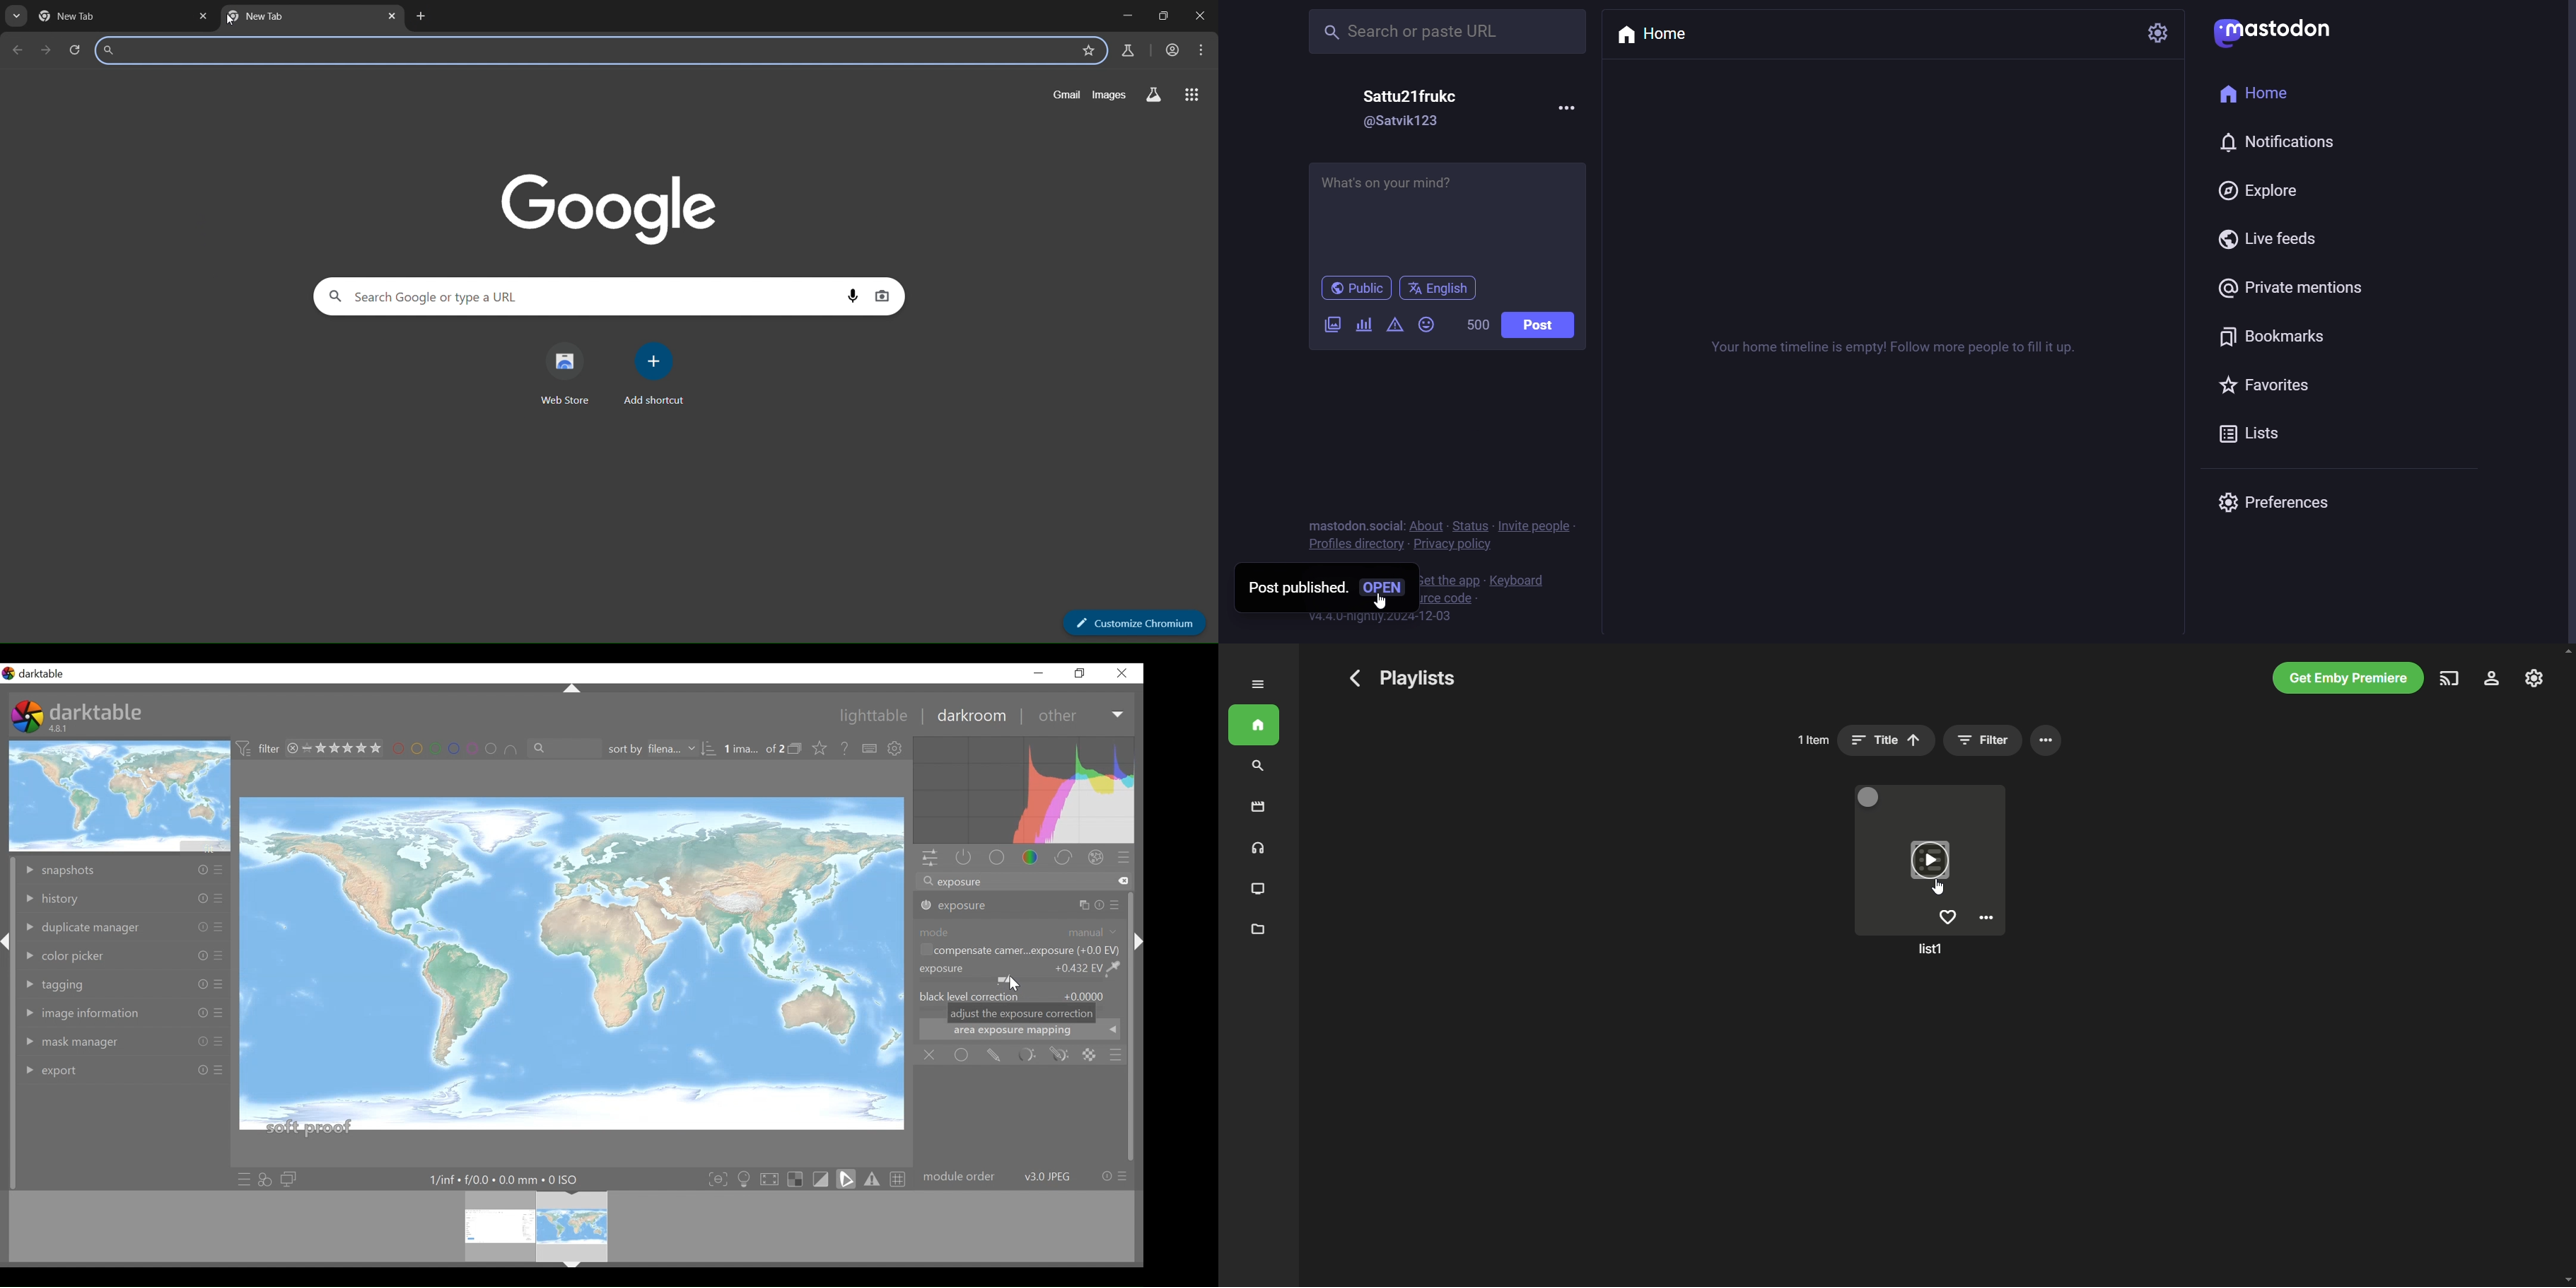  Describe the element at coordinates (659, 373) in the screenshot. I see `add shortcut` at that location.